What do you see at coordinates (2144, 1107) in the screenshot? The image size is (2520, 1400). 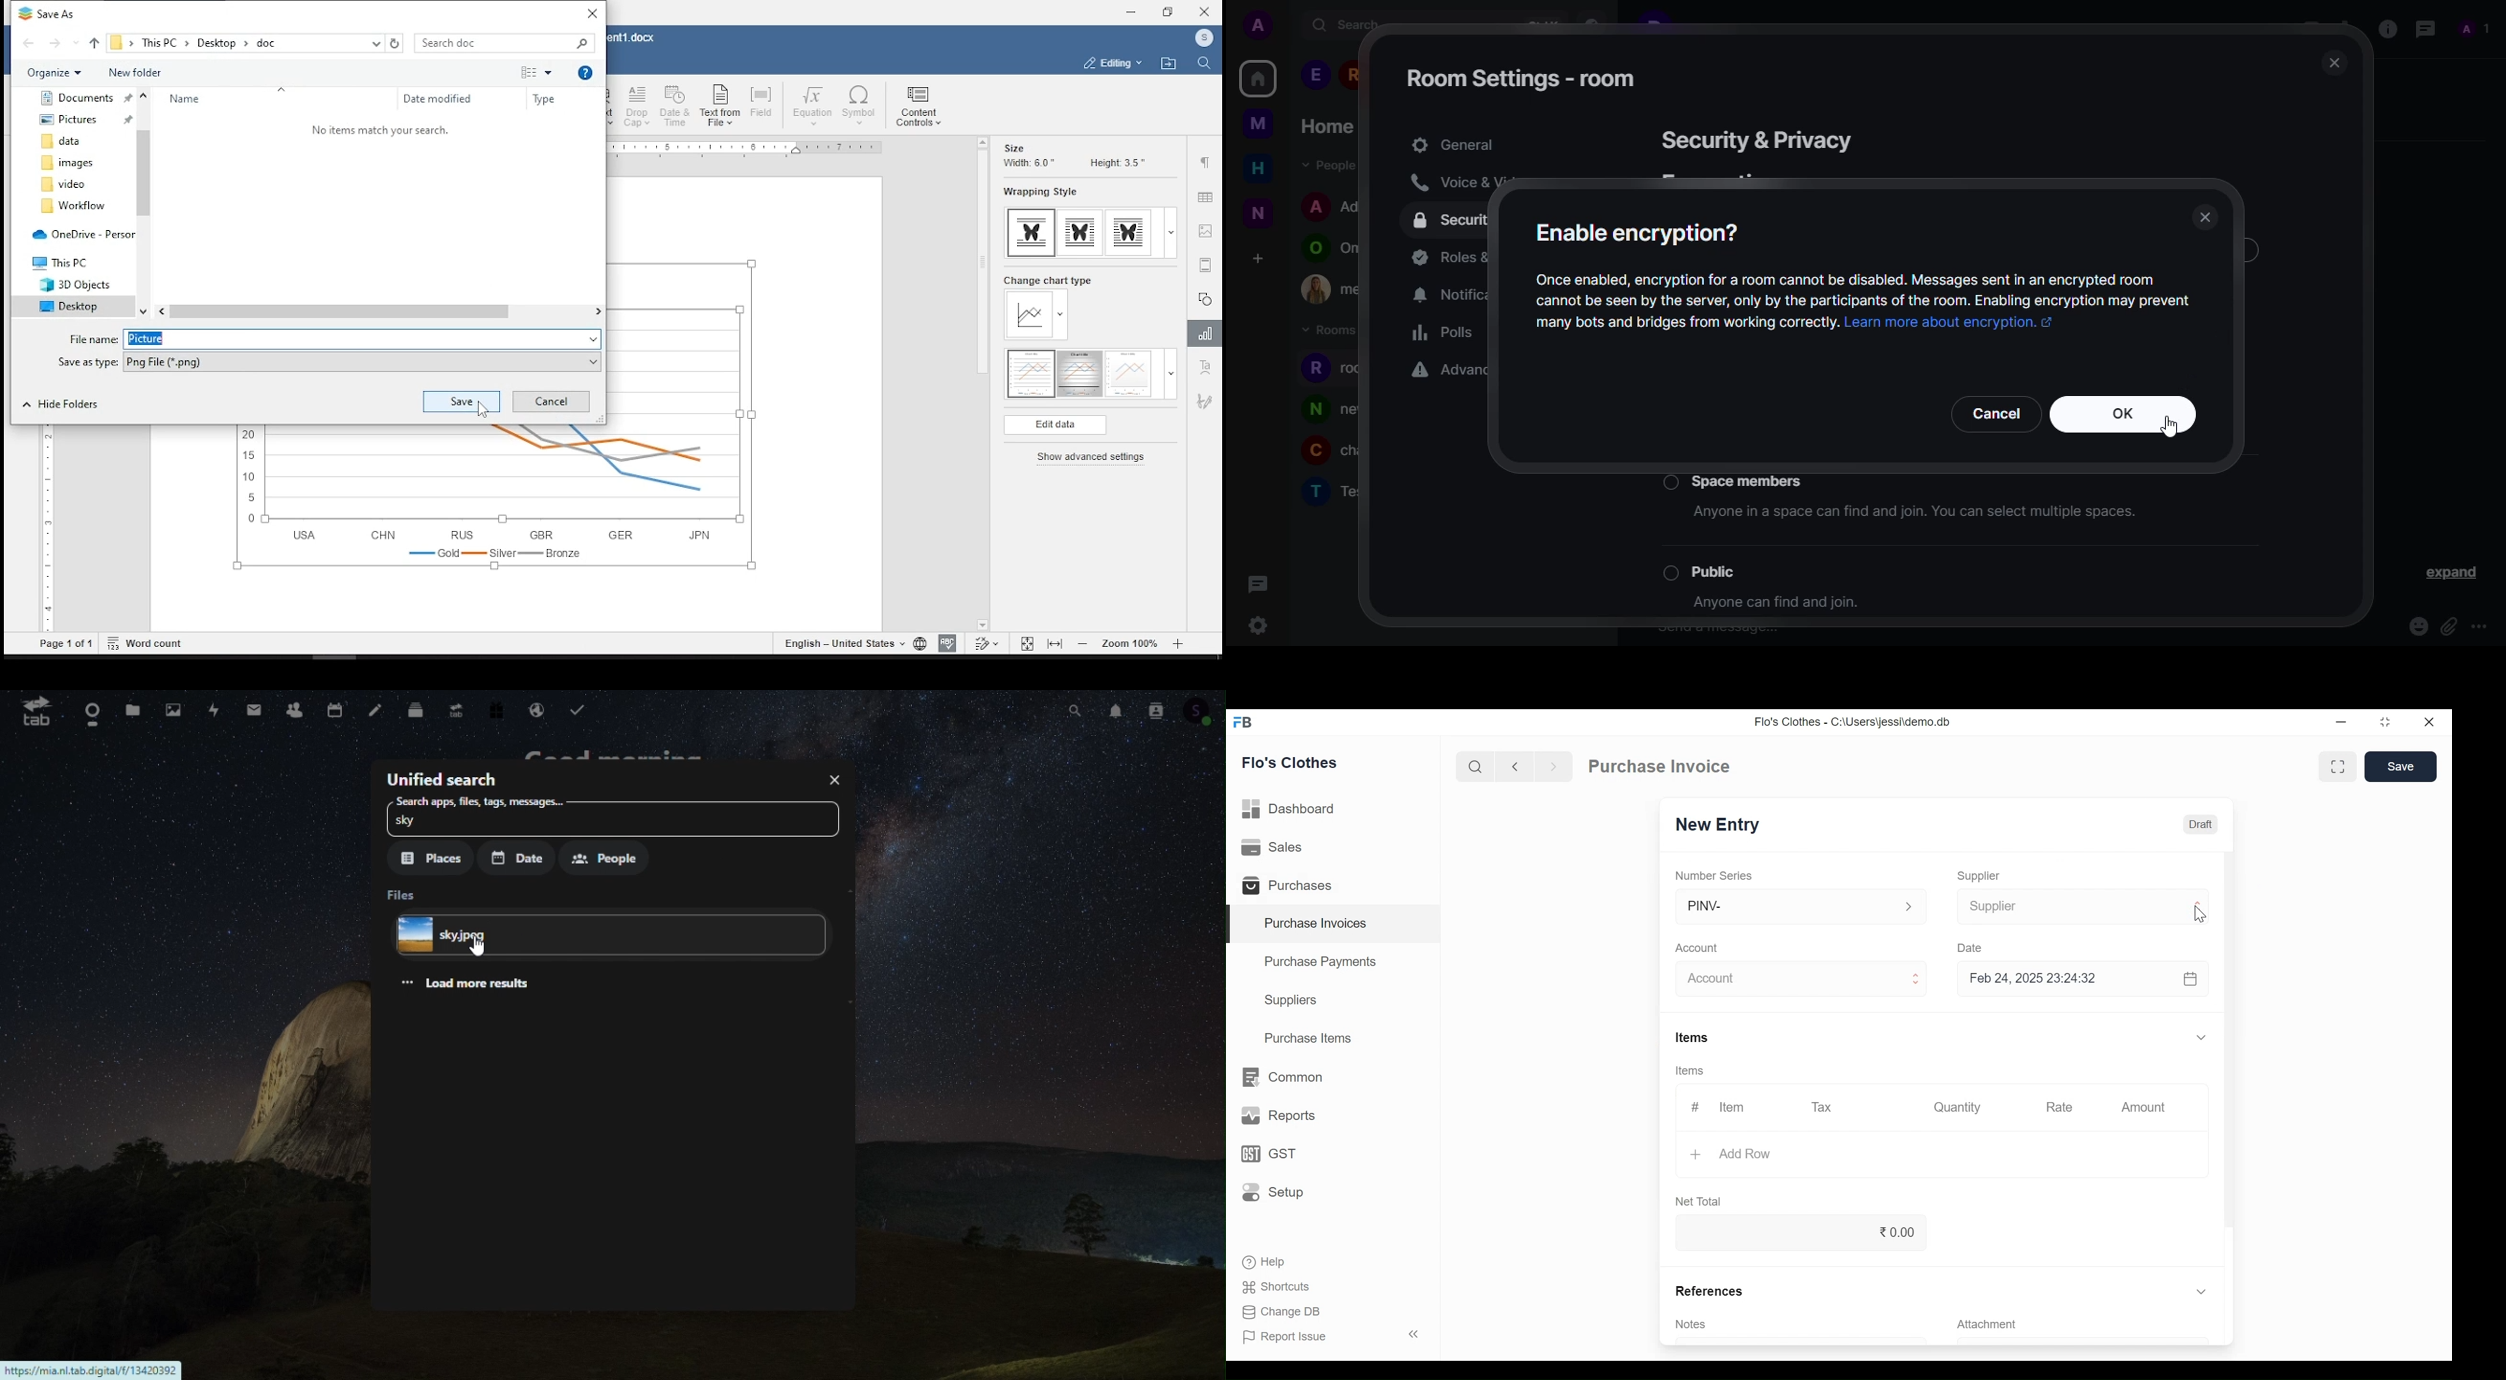 I see `Amount` at bounding box center [2144, 1107].